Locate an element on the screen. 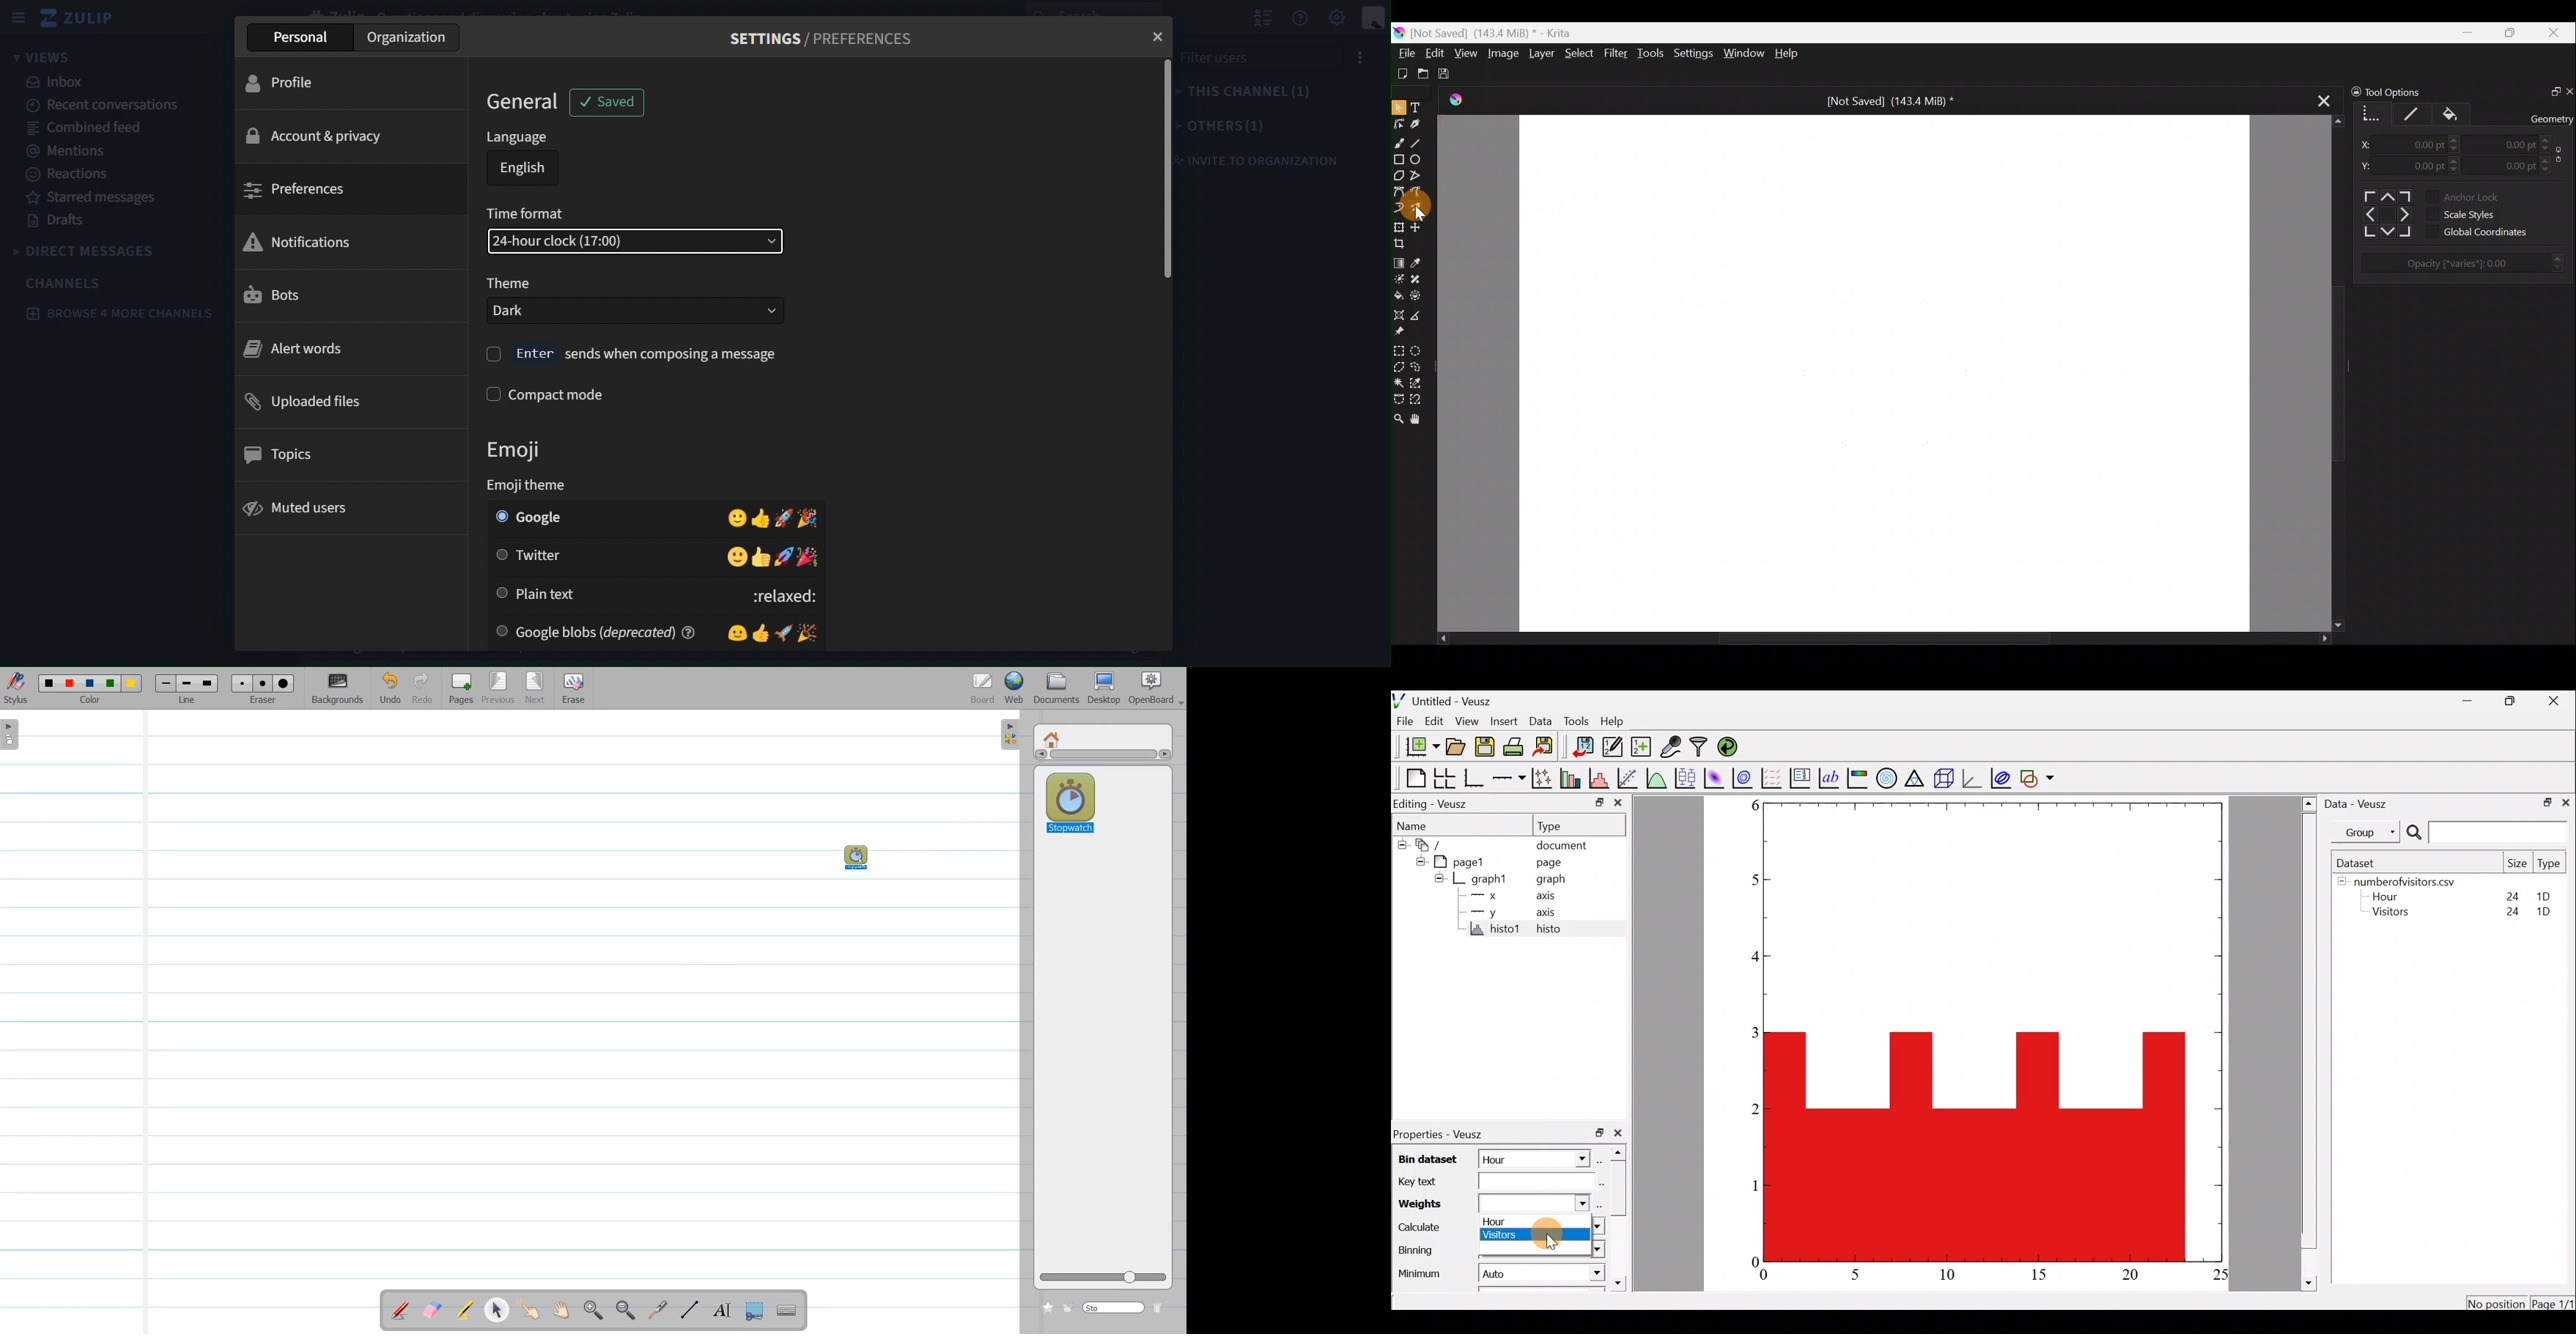 This screenshot has width=2576, height=1344. Scroll Page is located at coordinates (563, 1311).